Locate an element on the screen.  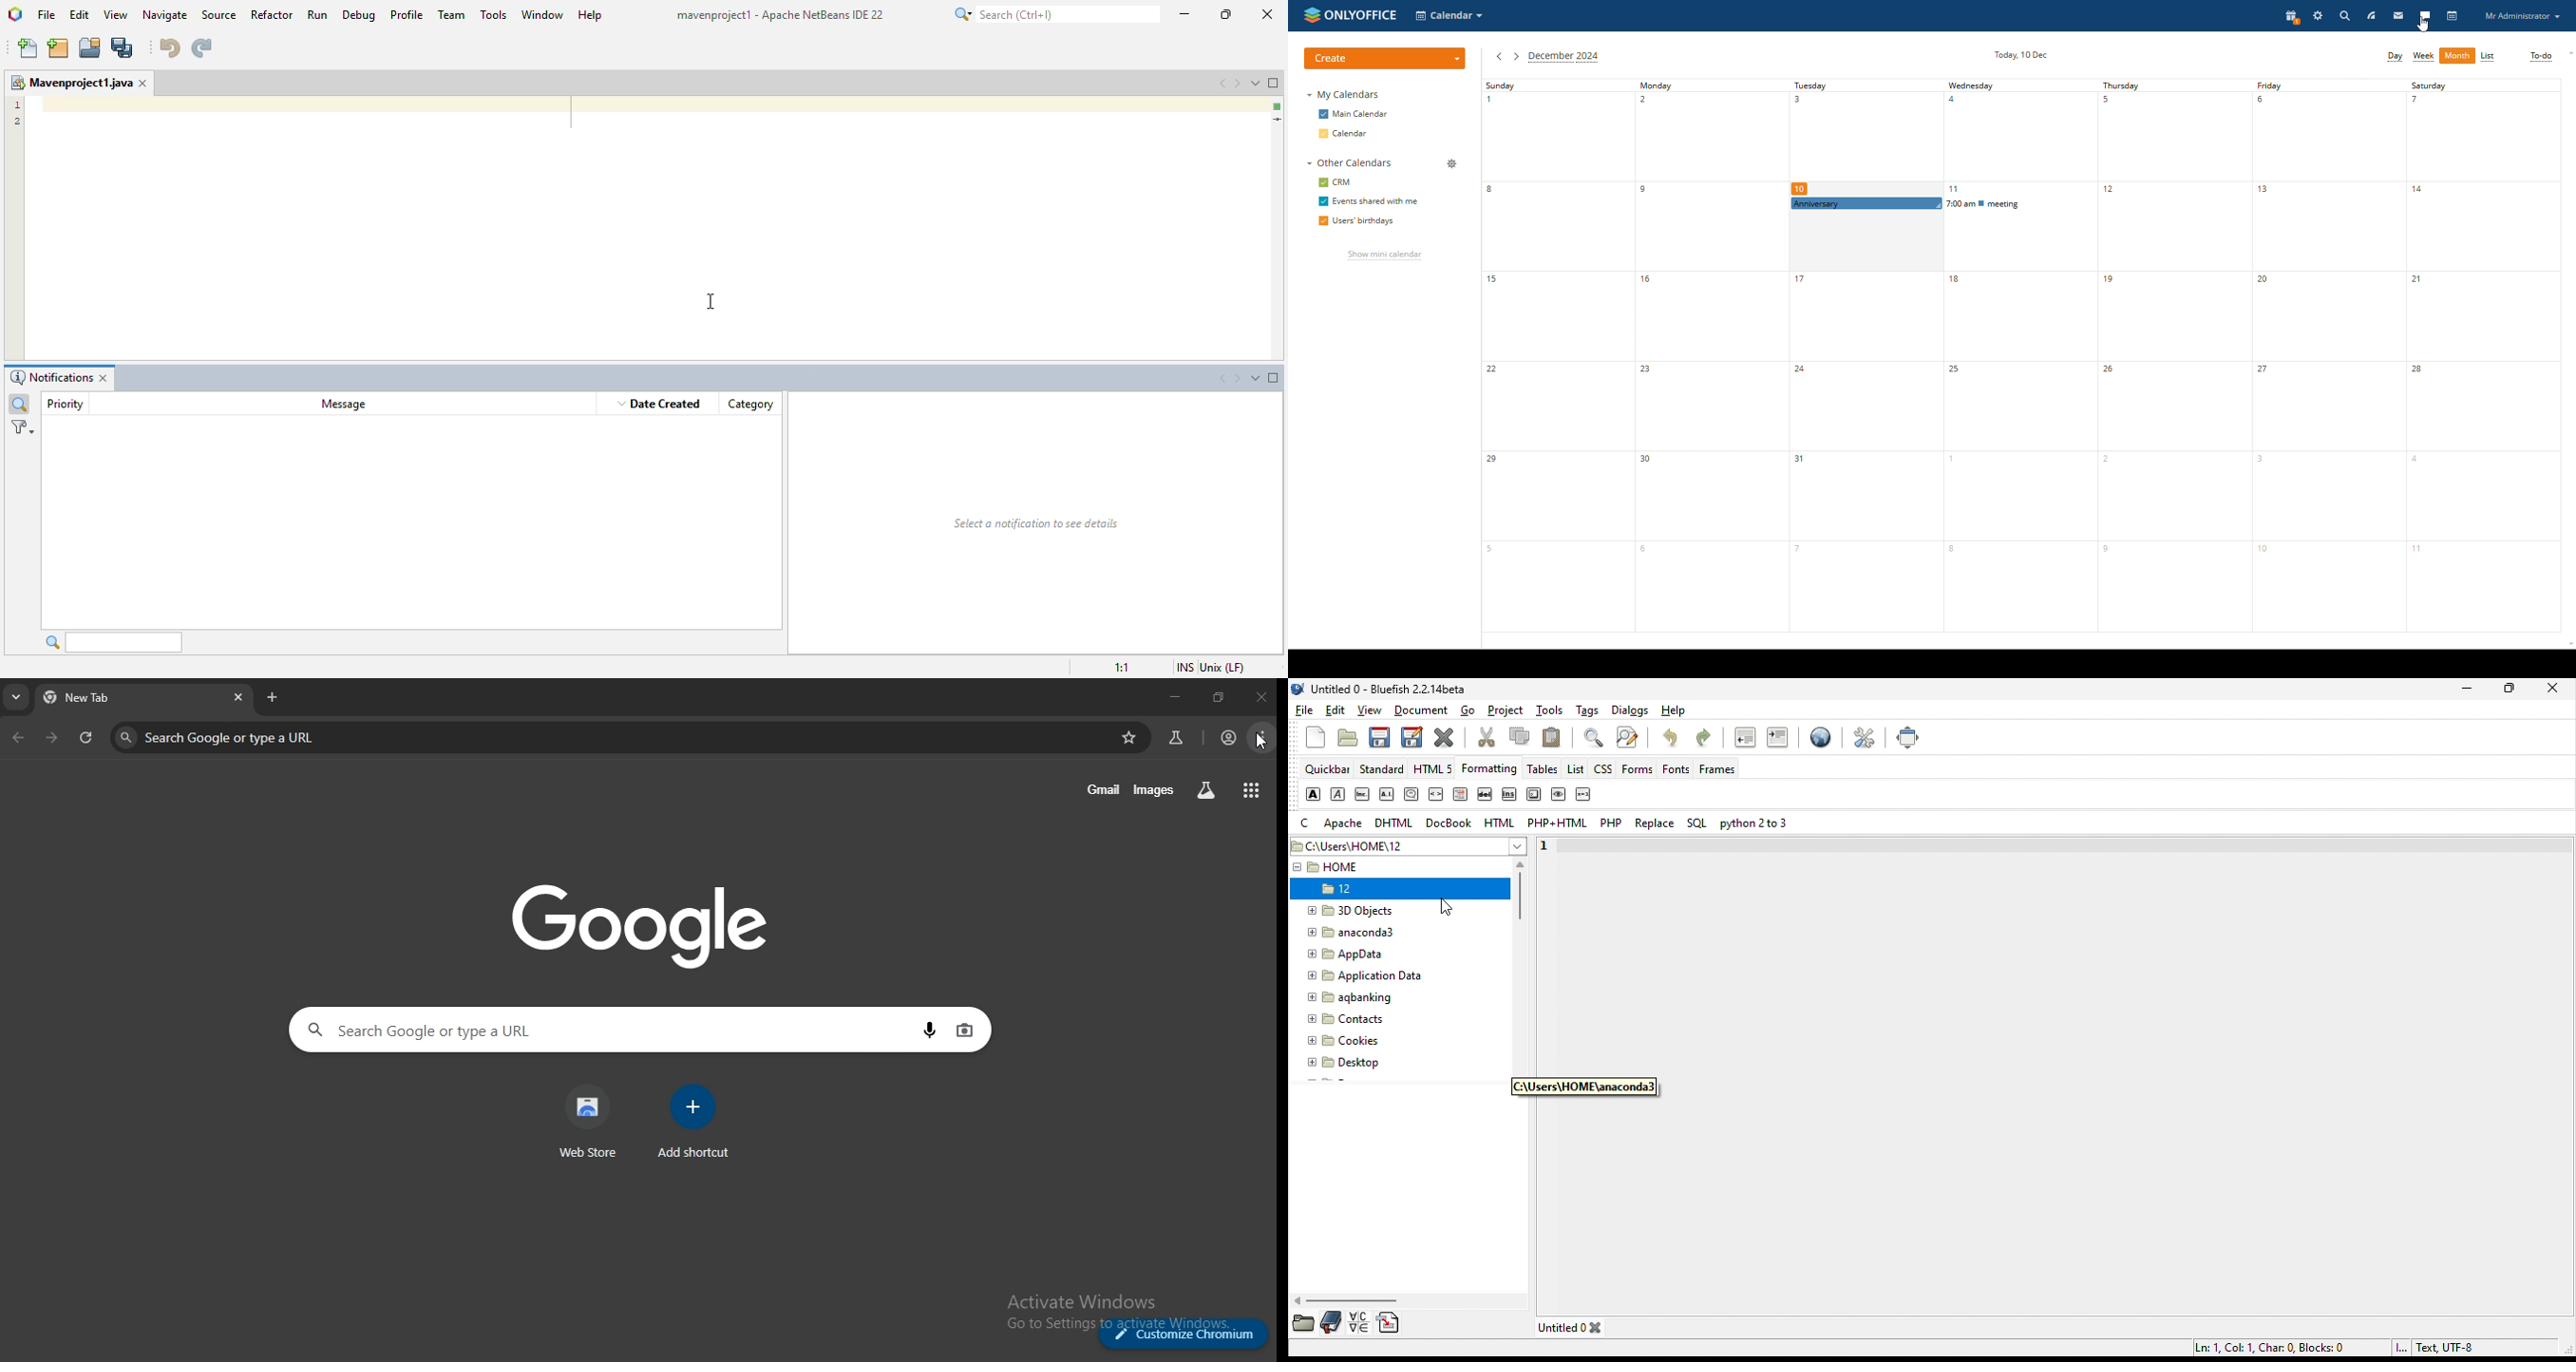
tuesday is located at coordinates (1867, 130).